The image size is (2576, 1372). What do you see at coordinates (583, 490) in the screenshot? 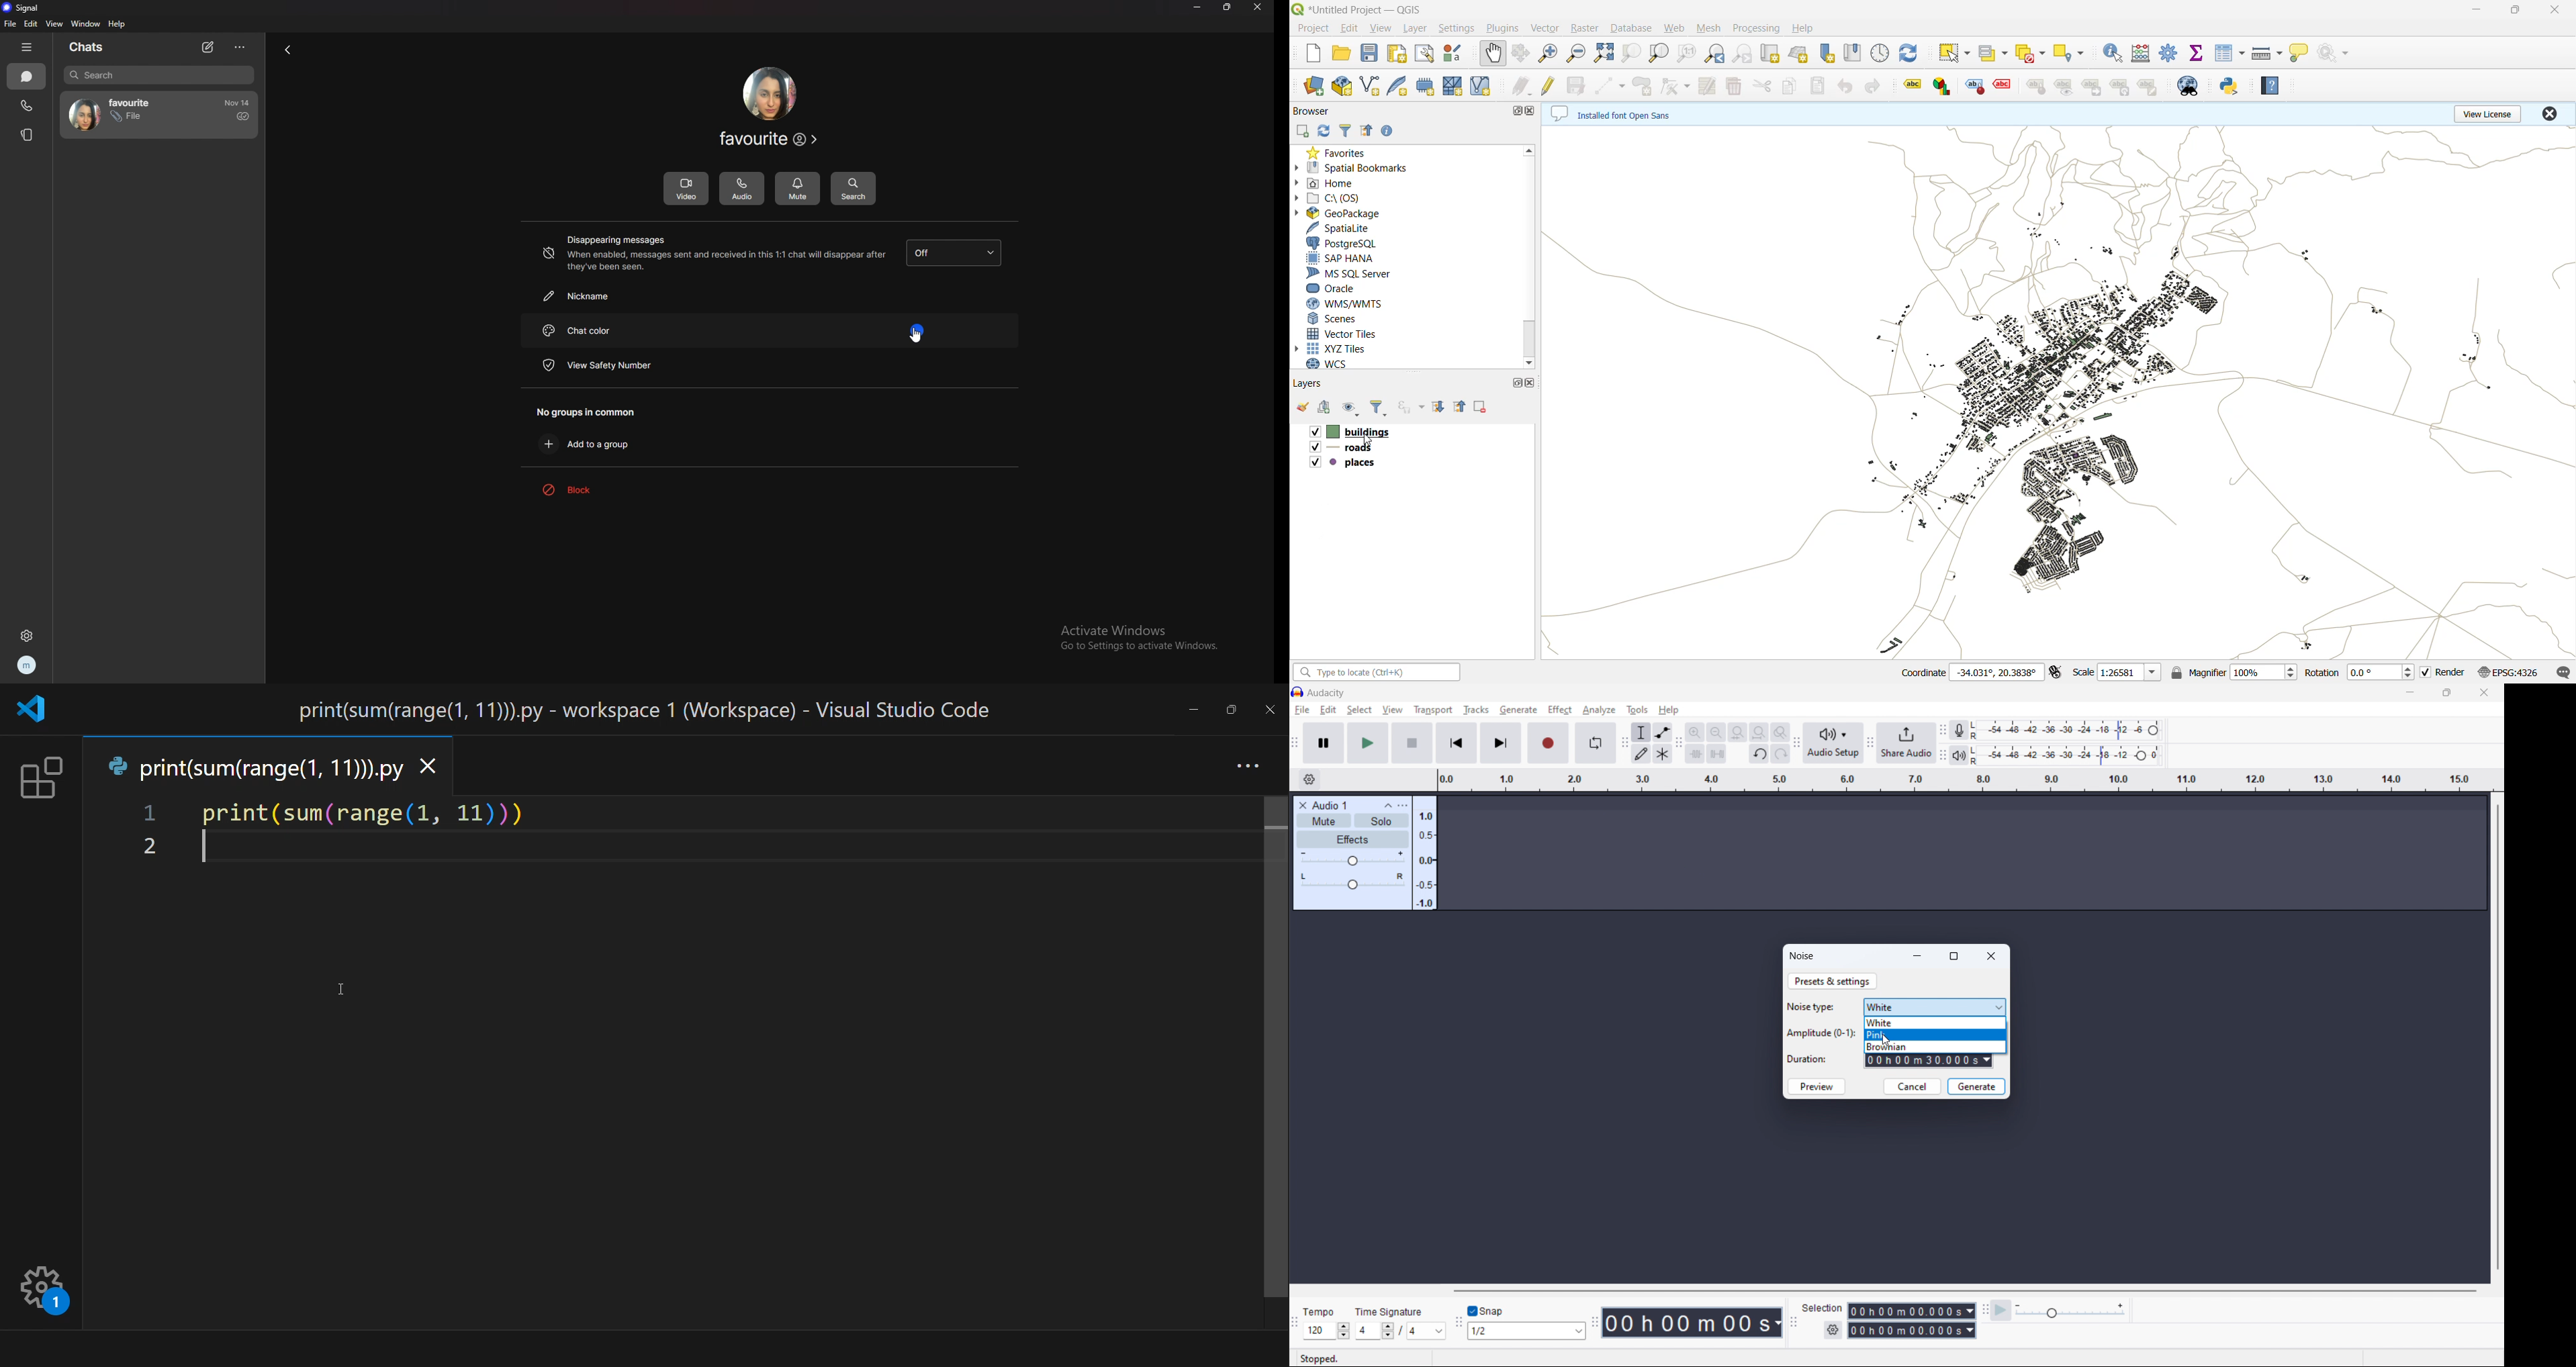
I see `block` at bounding box center [583, 490].